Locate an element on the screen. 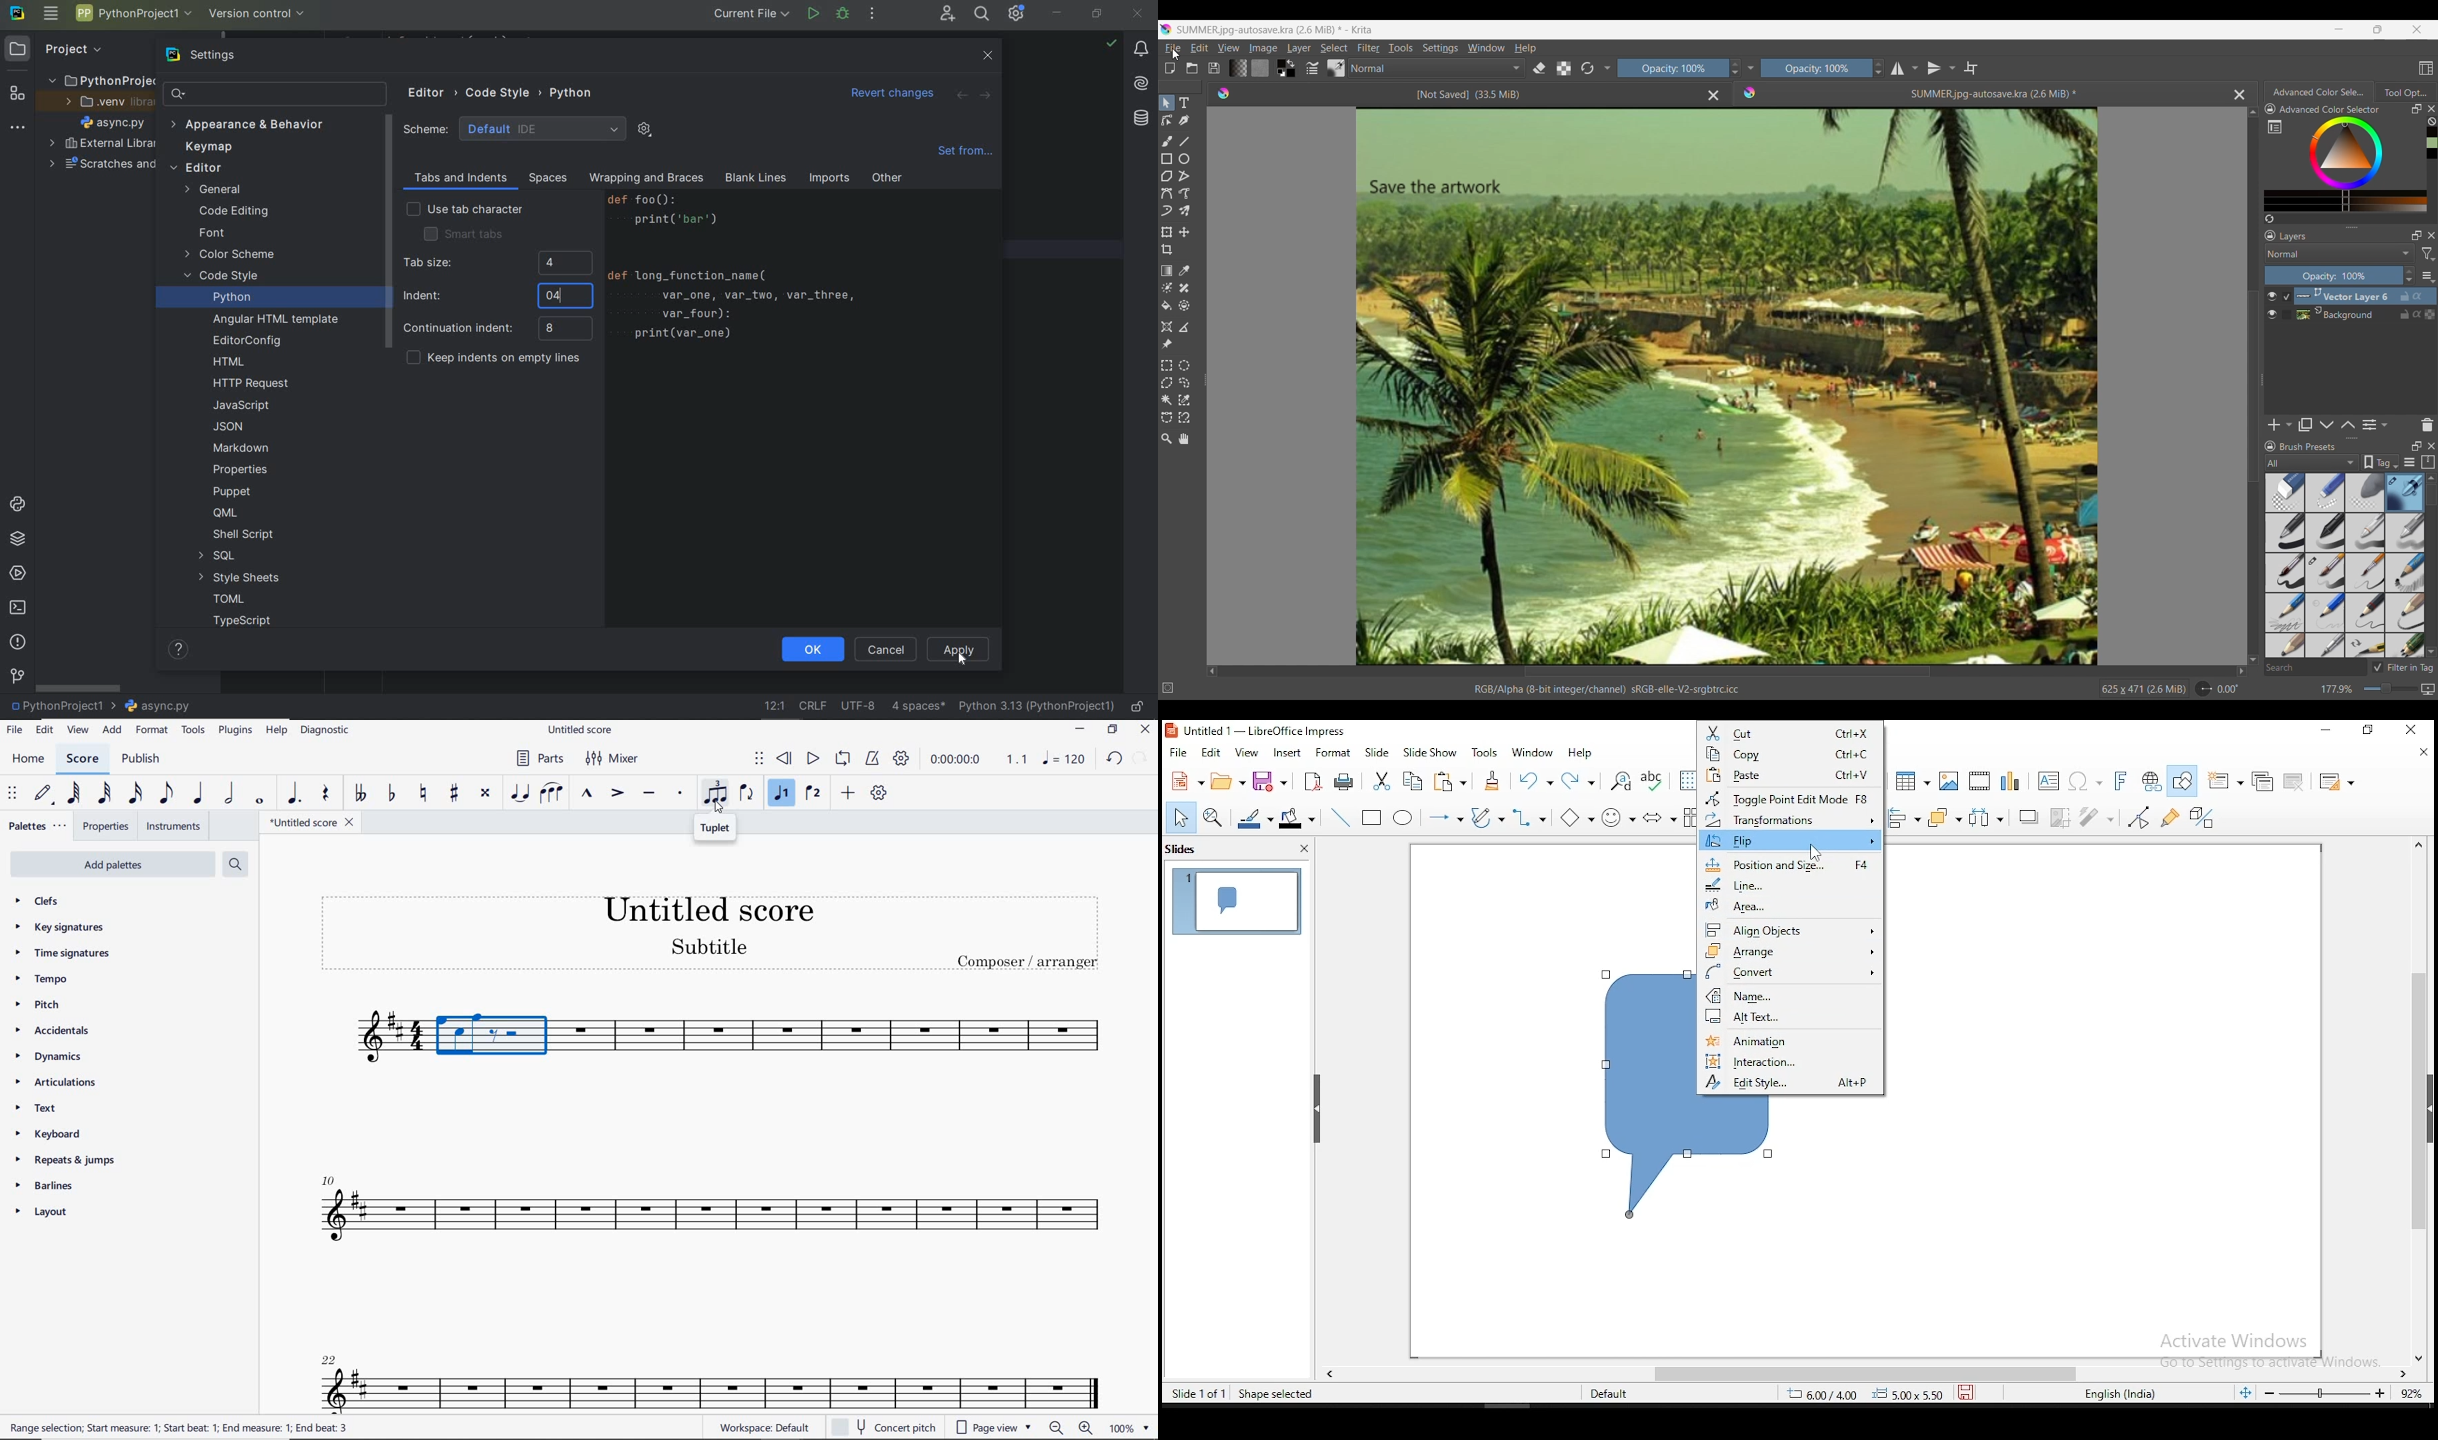 The image size is (2464, 1456). View is located at coordinates (1229, 48).